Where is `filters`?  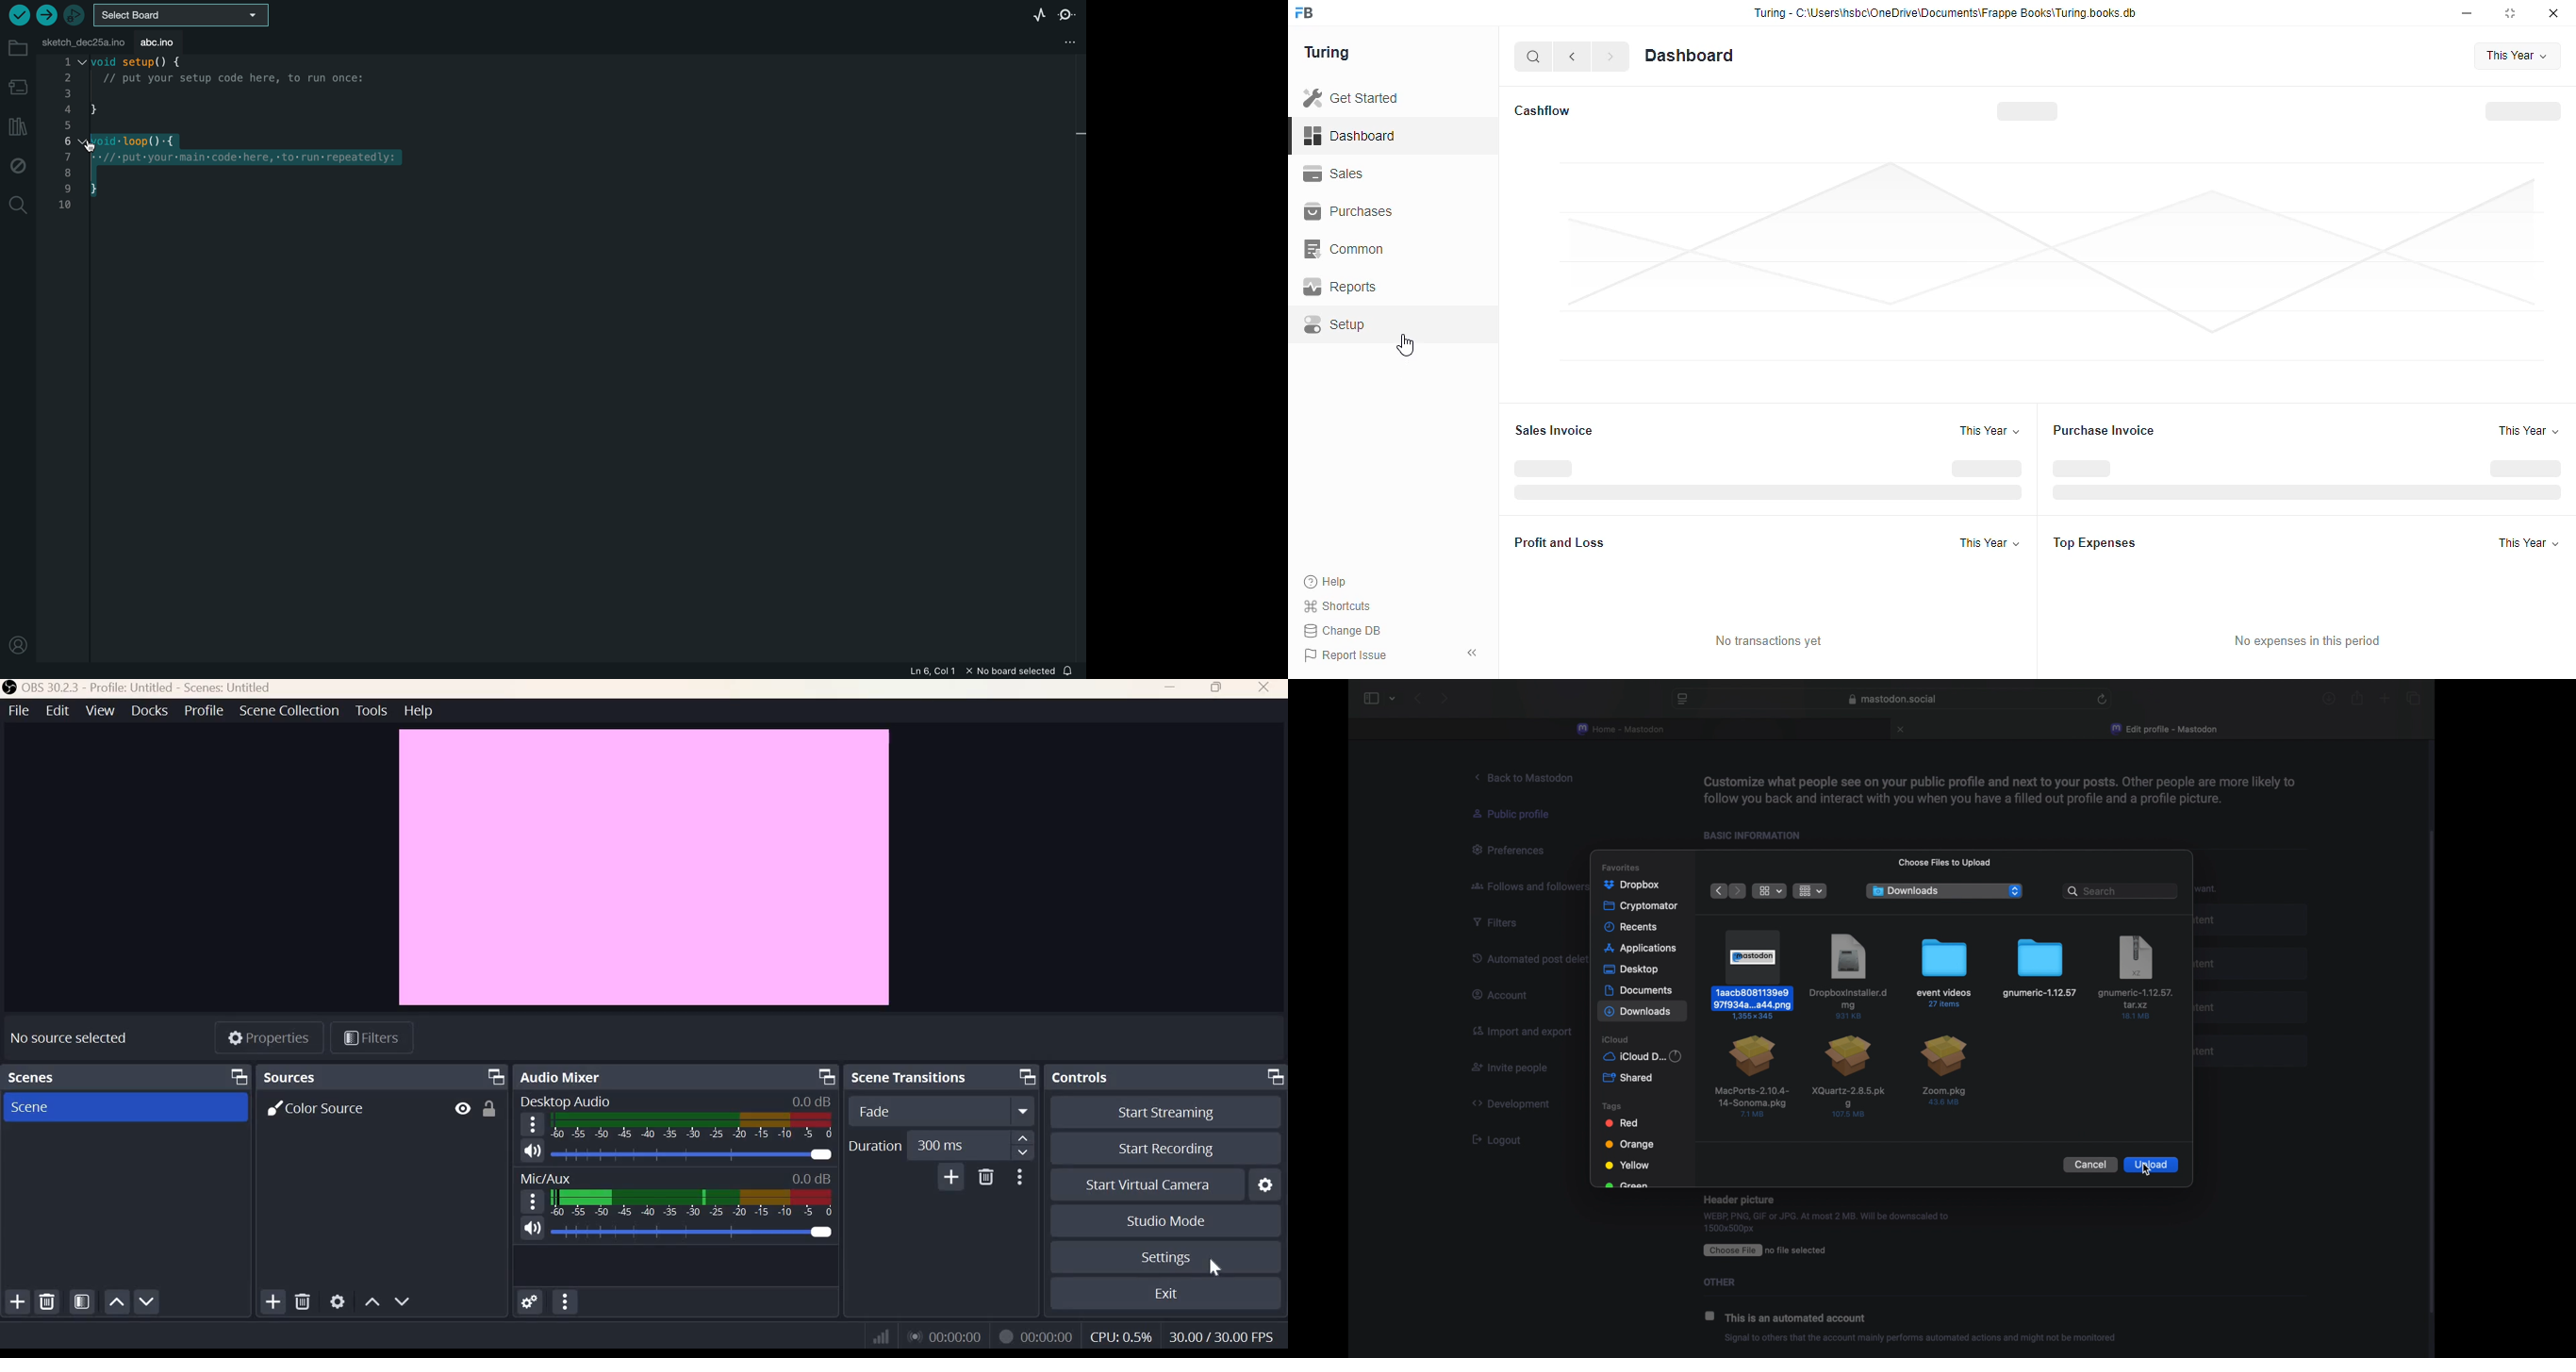
filters is located at coordinates (1500, 922).